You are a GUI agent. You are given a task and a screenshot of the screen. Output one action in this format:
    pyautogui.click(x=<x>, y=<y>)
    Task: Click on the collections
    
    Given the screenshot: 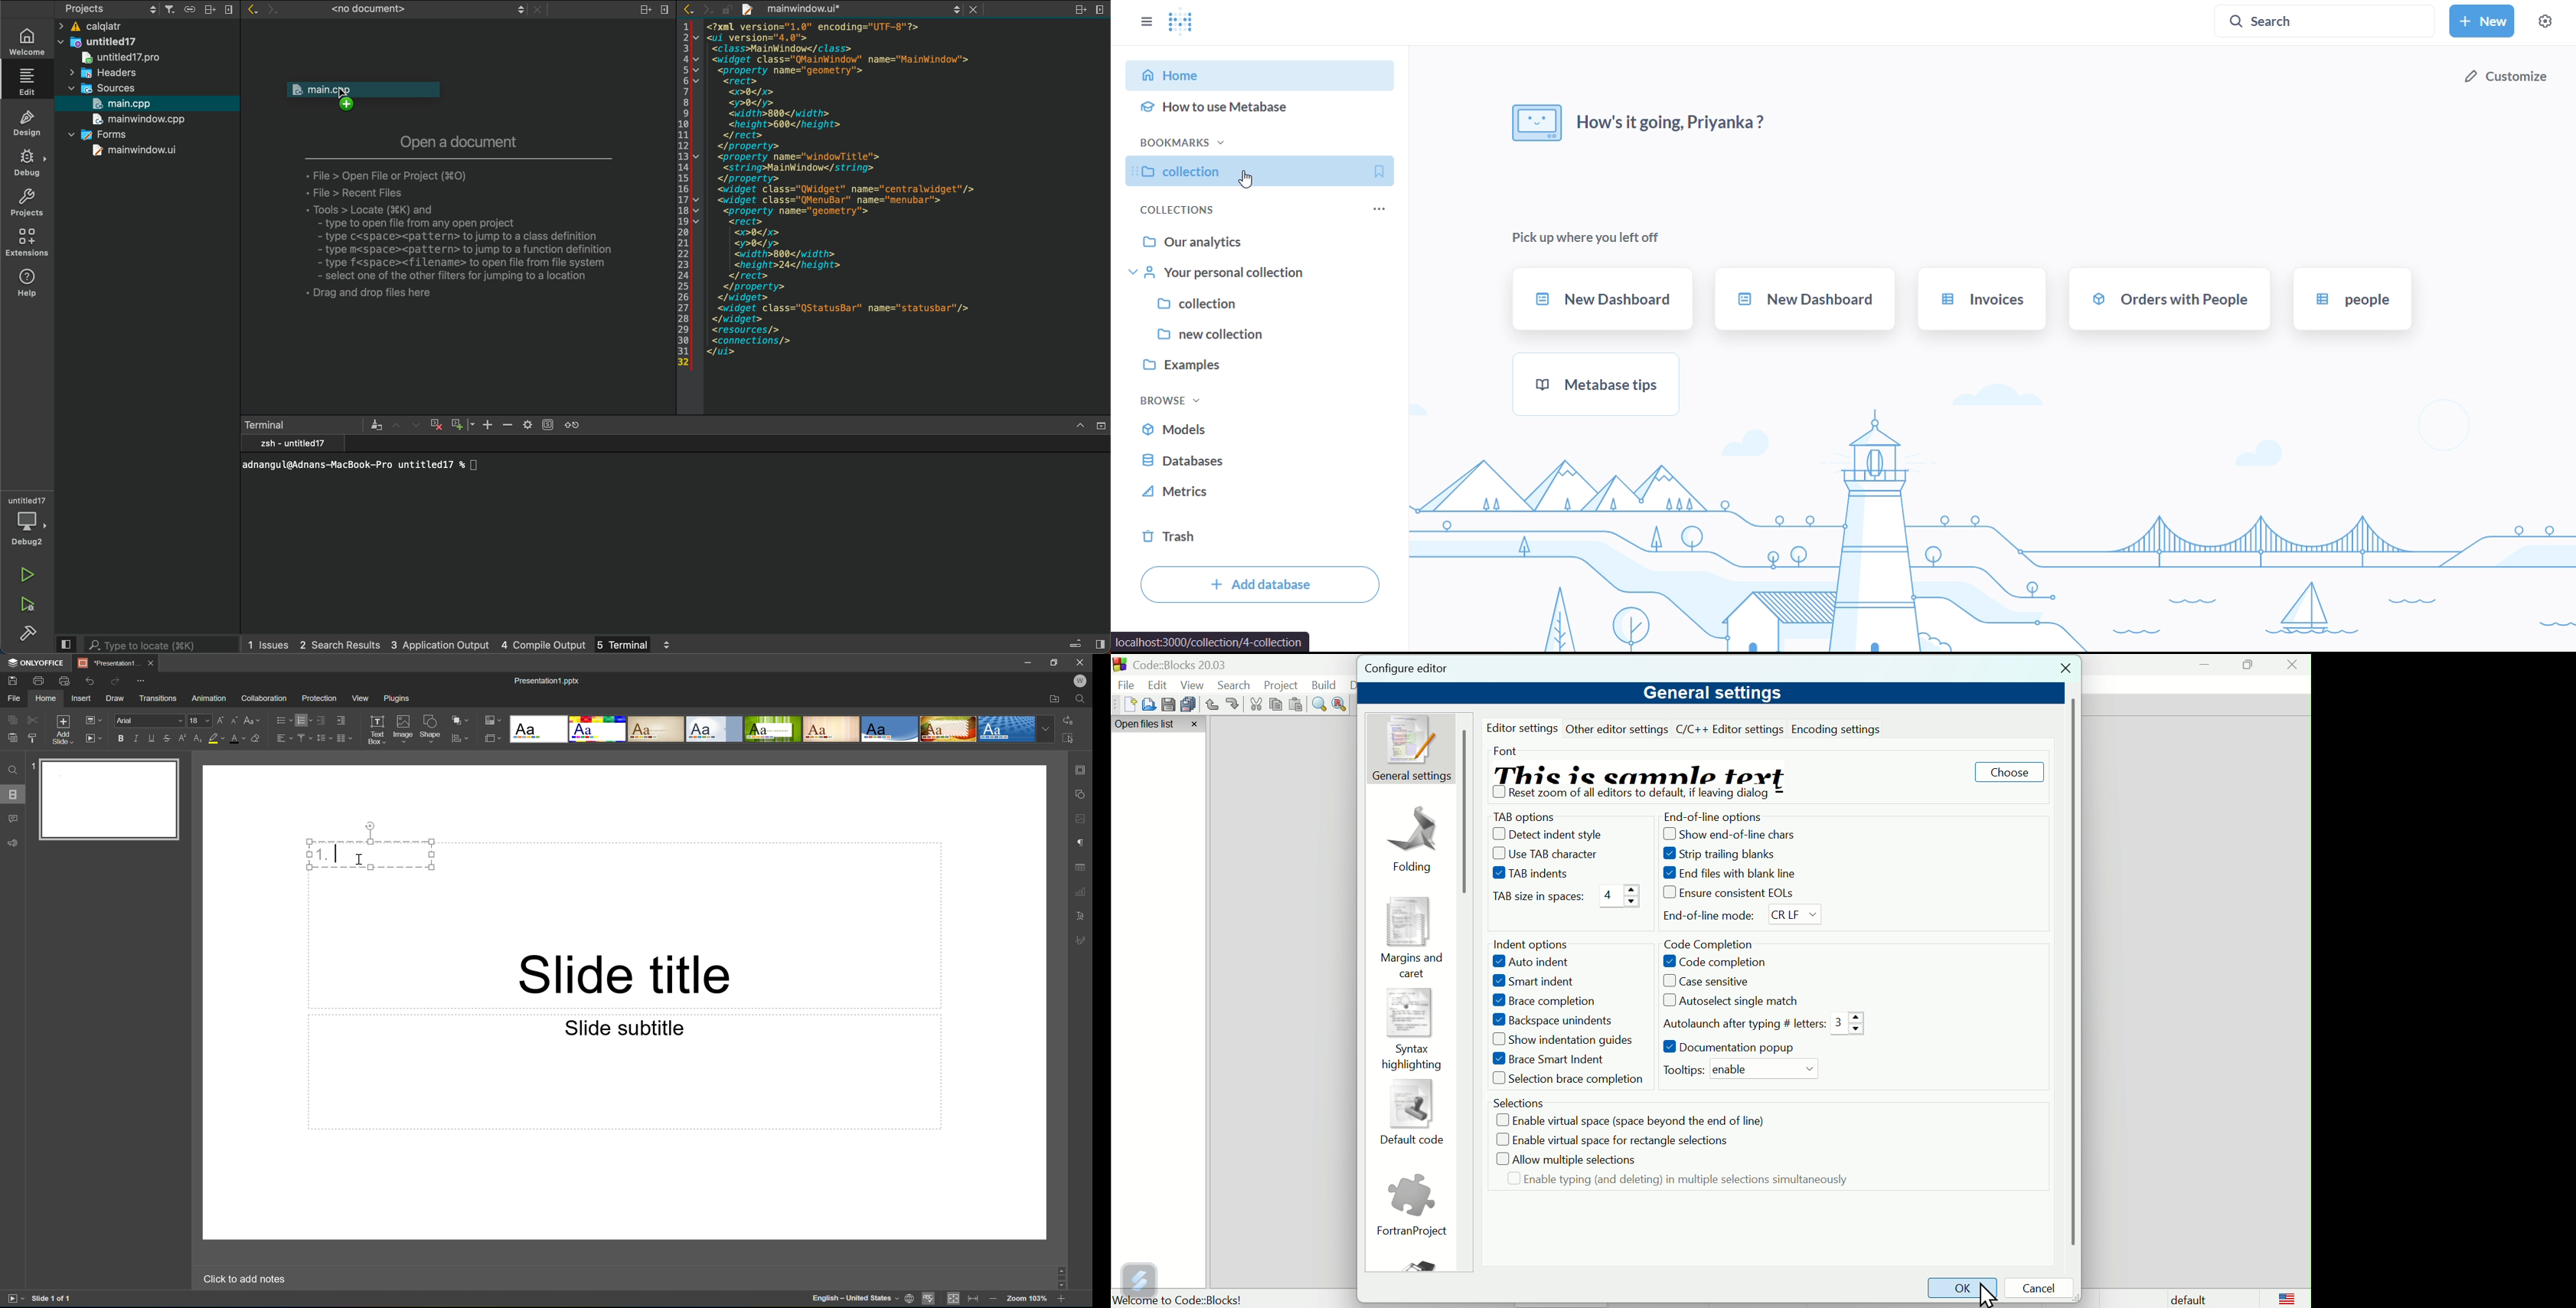 What is the action you would take?
    pyautogui.click(x=1176, y=210)
    